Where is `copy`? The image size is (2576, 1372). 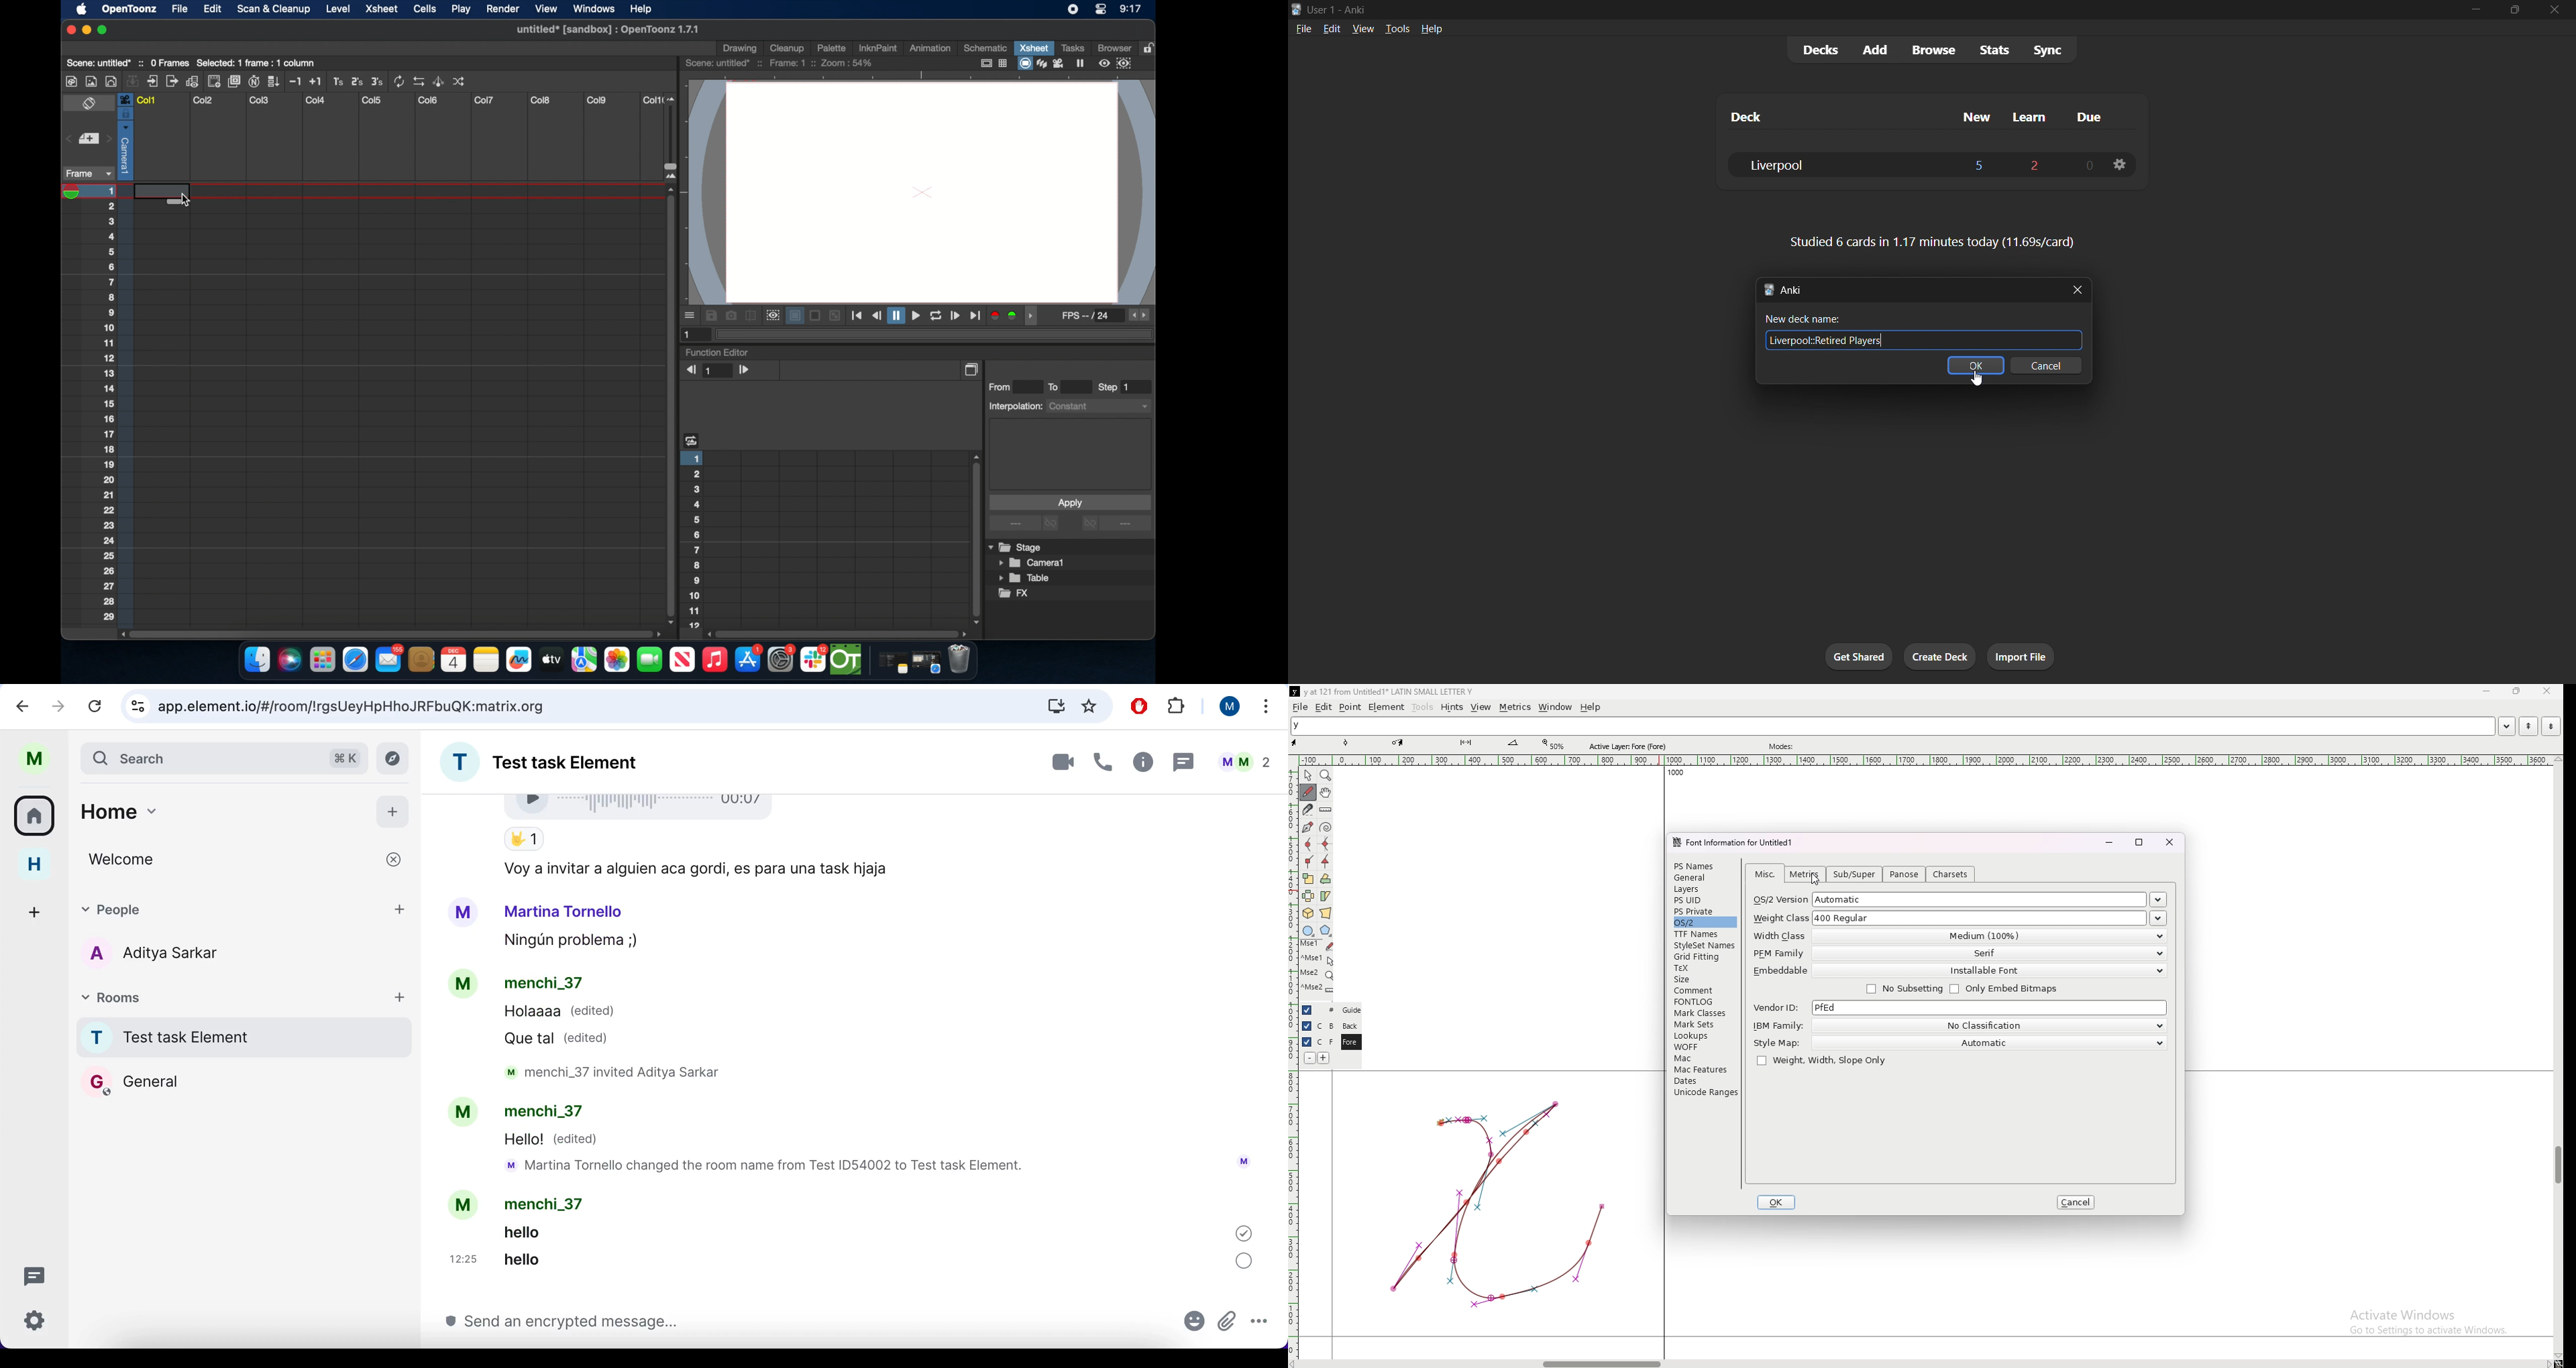 copy is located at coordinates (973, 369).